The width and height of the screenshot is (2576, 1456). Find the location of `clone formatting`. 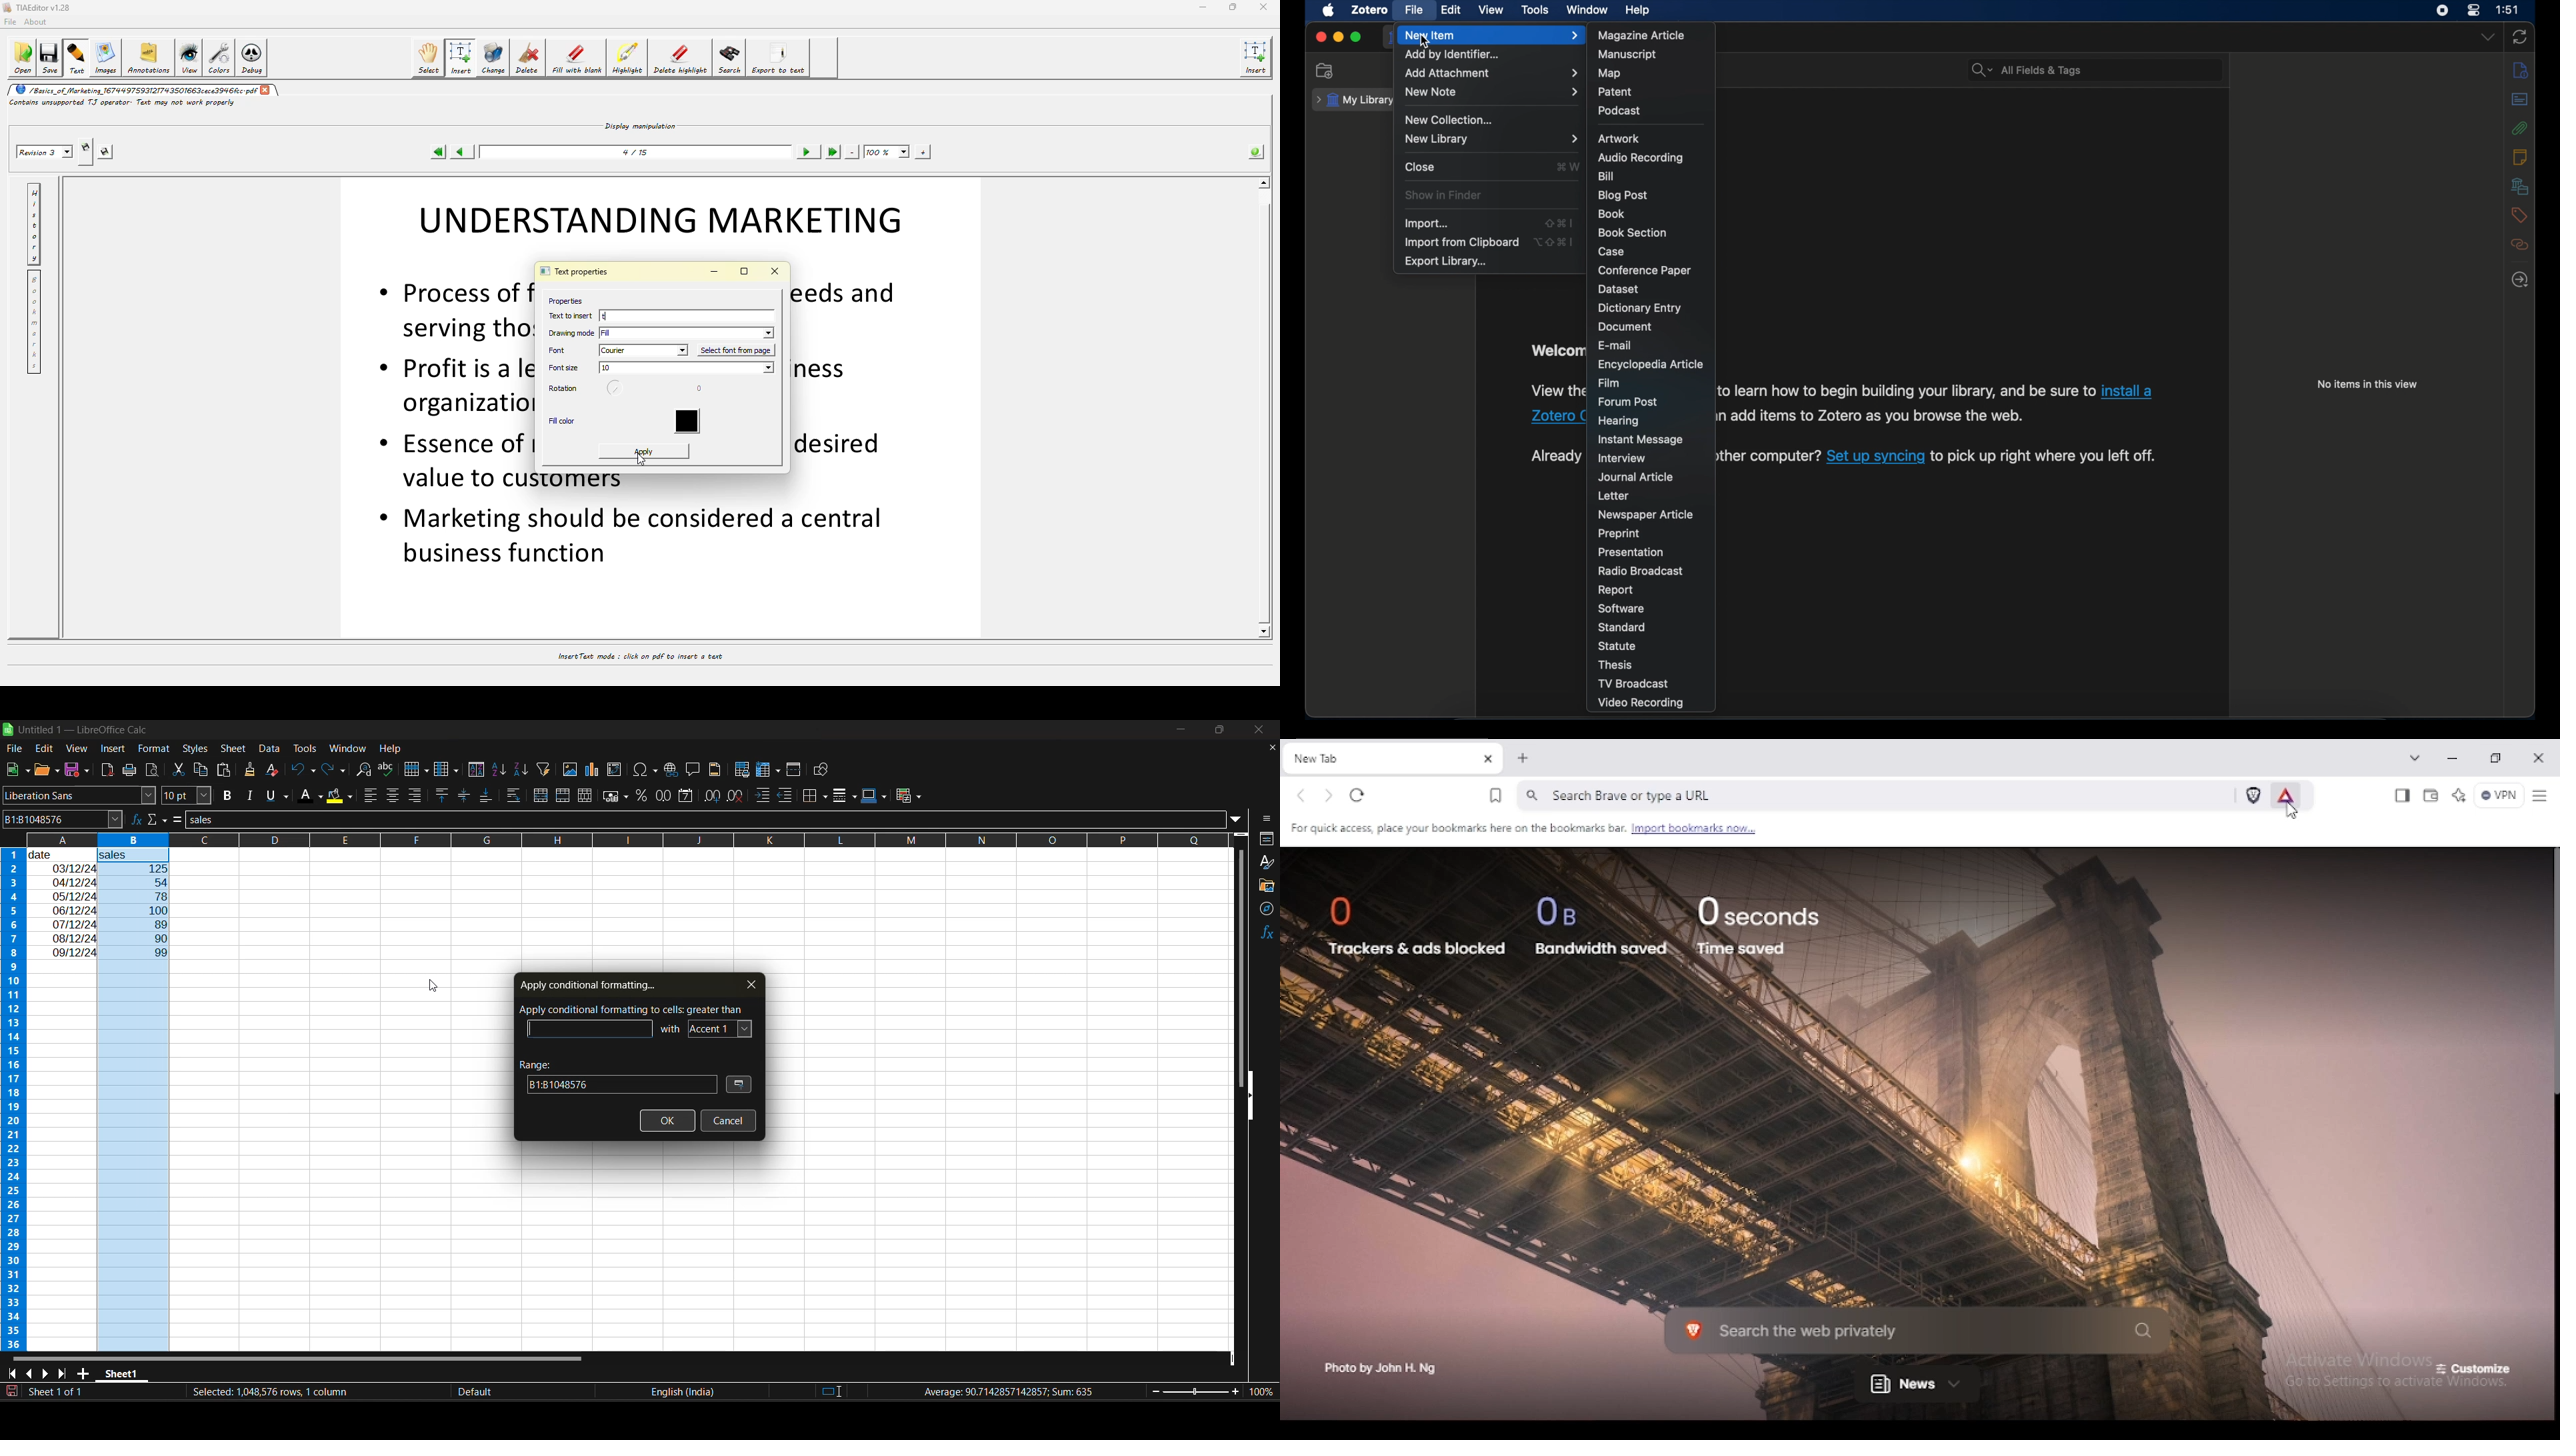

clone formatting is located at coordinates (253, 771).